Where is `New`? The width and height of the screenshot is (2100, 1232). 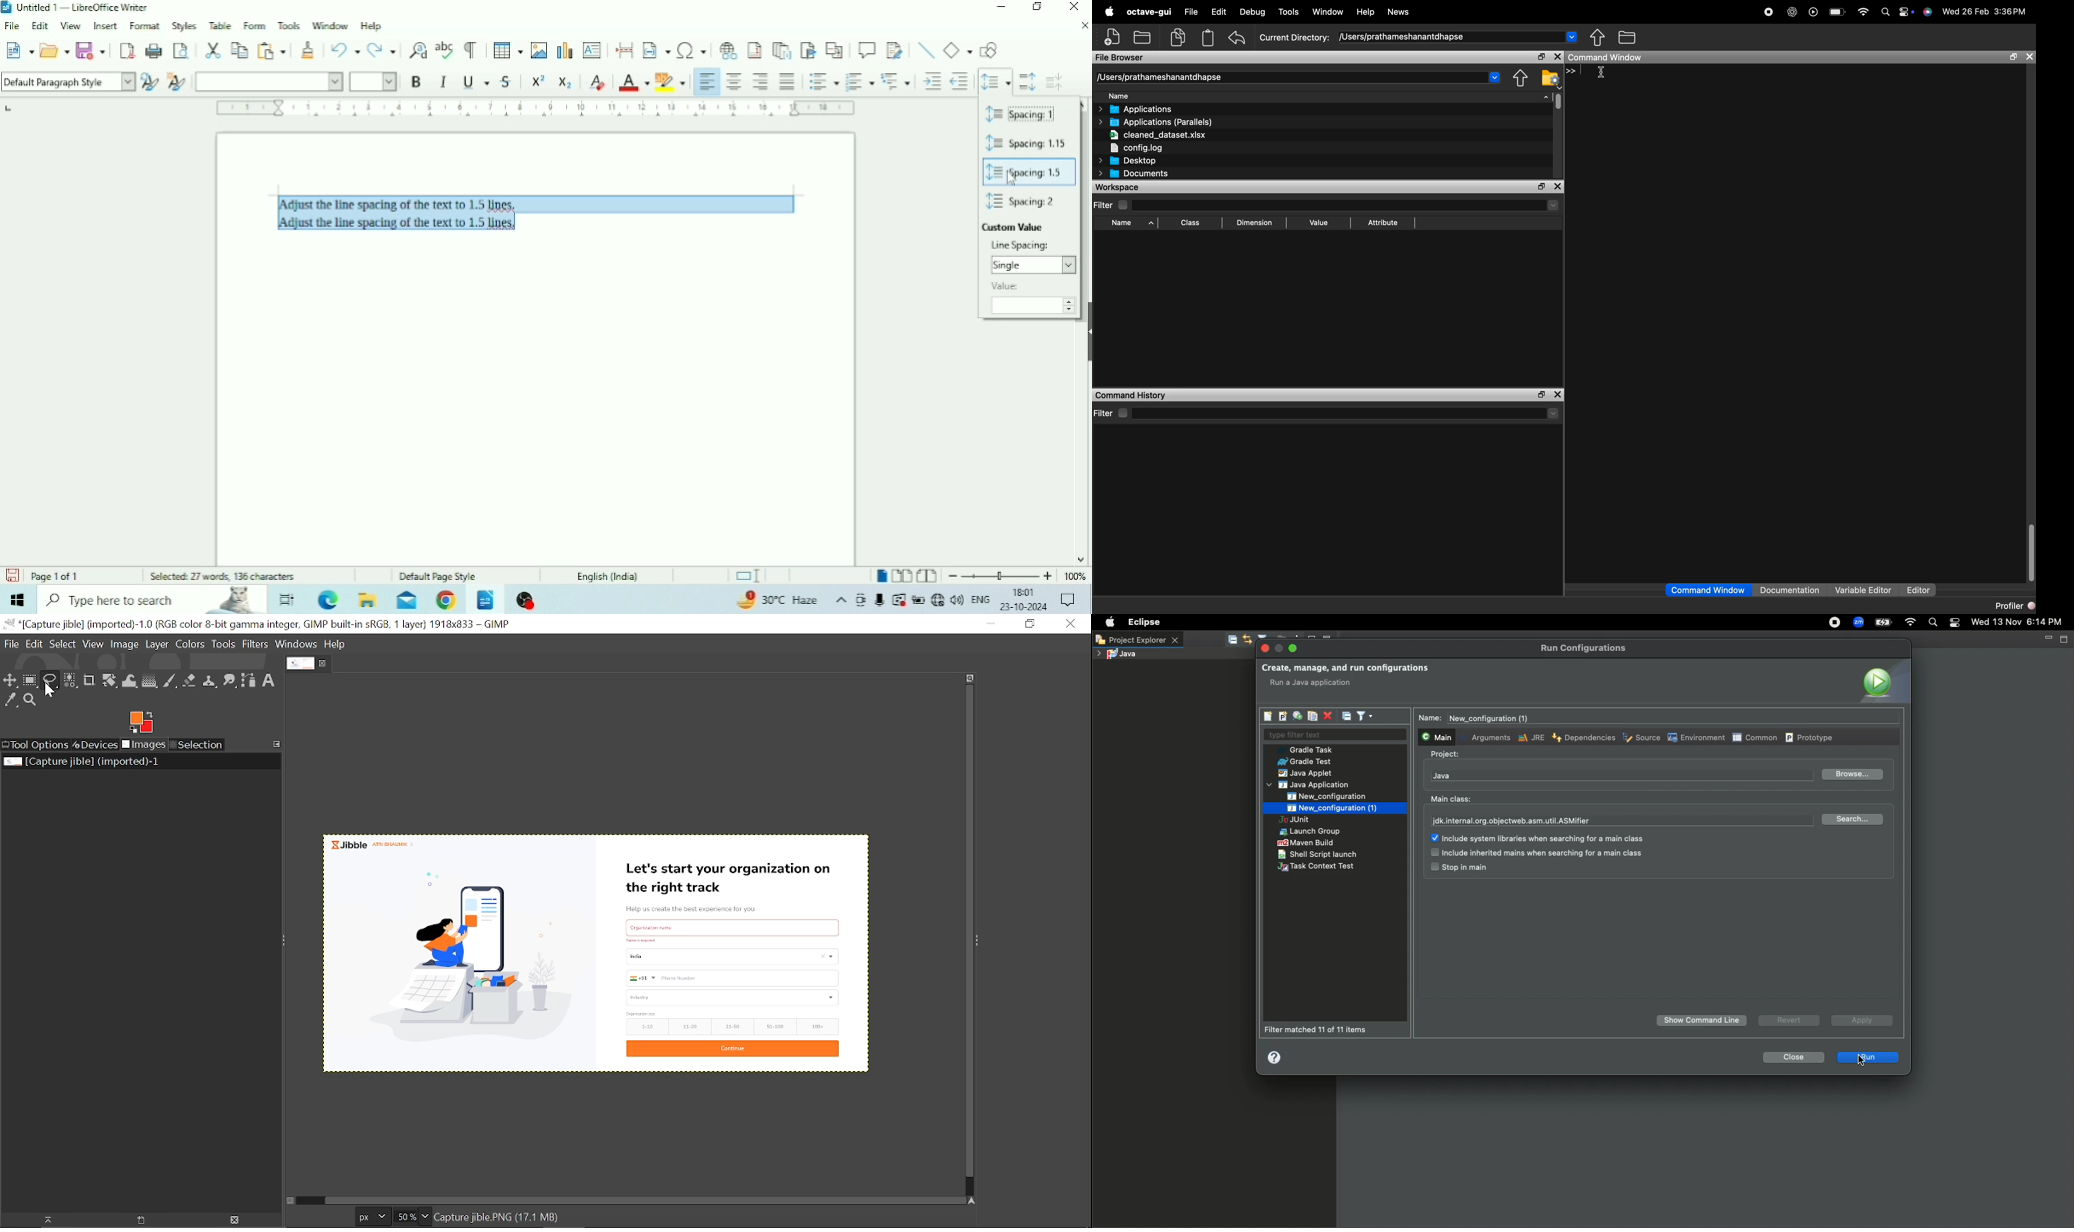 New is located at coordinates (20, 49).